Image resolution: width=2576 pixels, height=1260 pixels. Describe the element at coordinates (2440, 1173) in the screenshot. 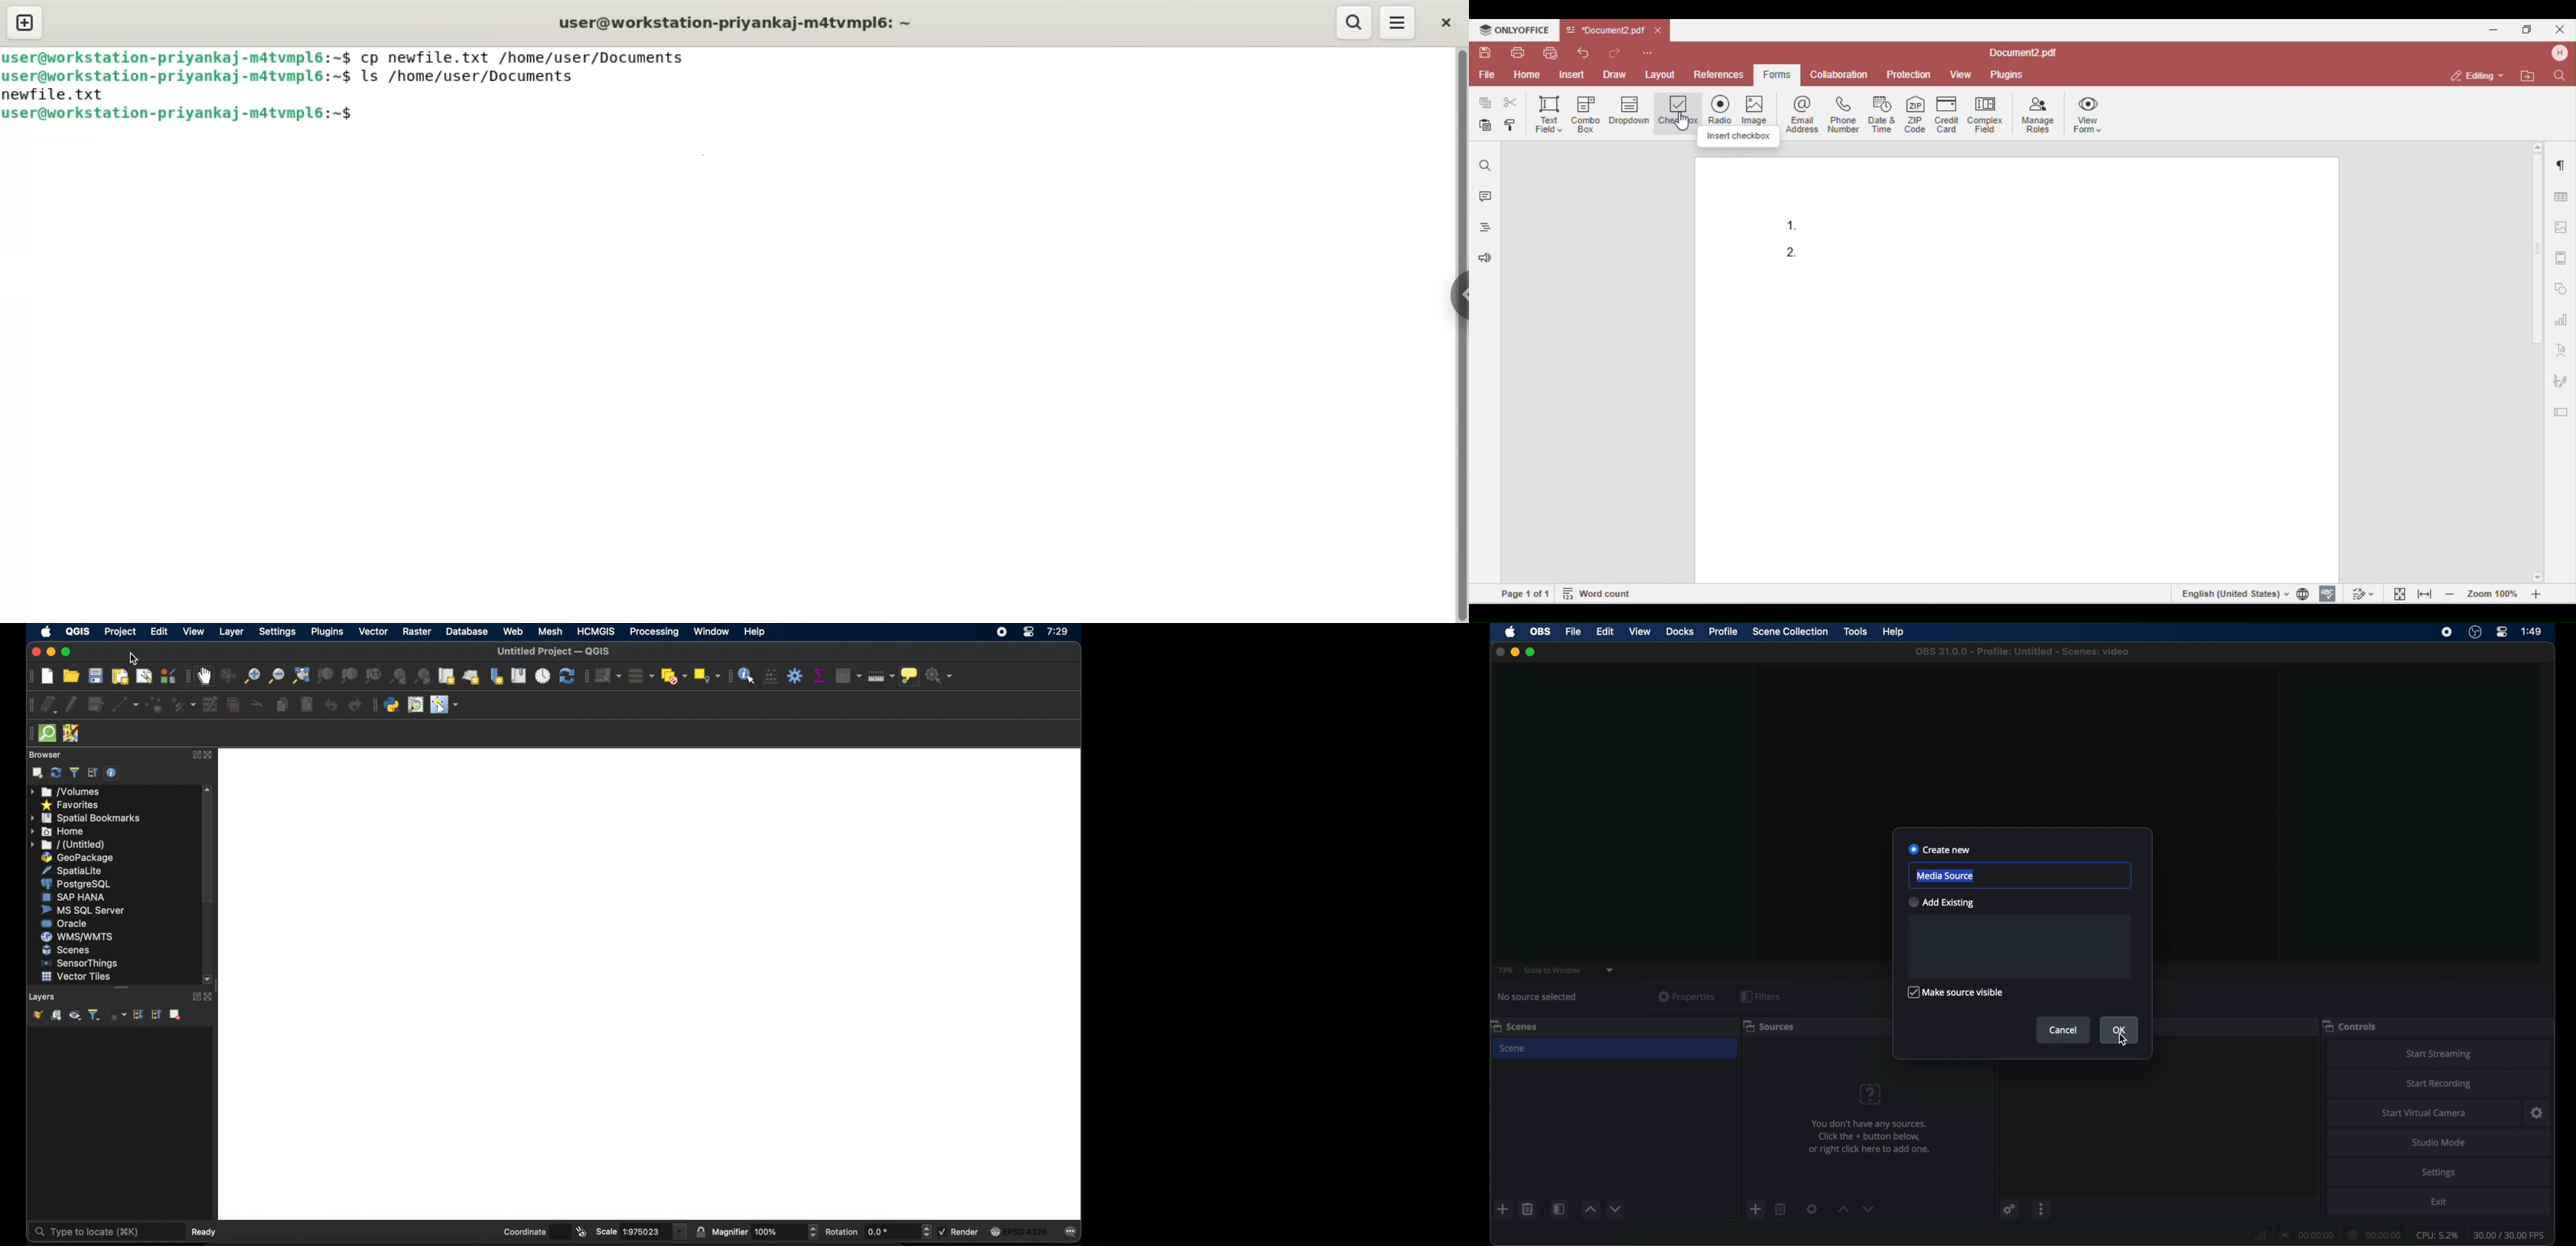

I see `settings` at that location.